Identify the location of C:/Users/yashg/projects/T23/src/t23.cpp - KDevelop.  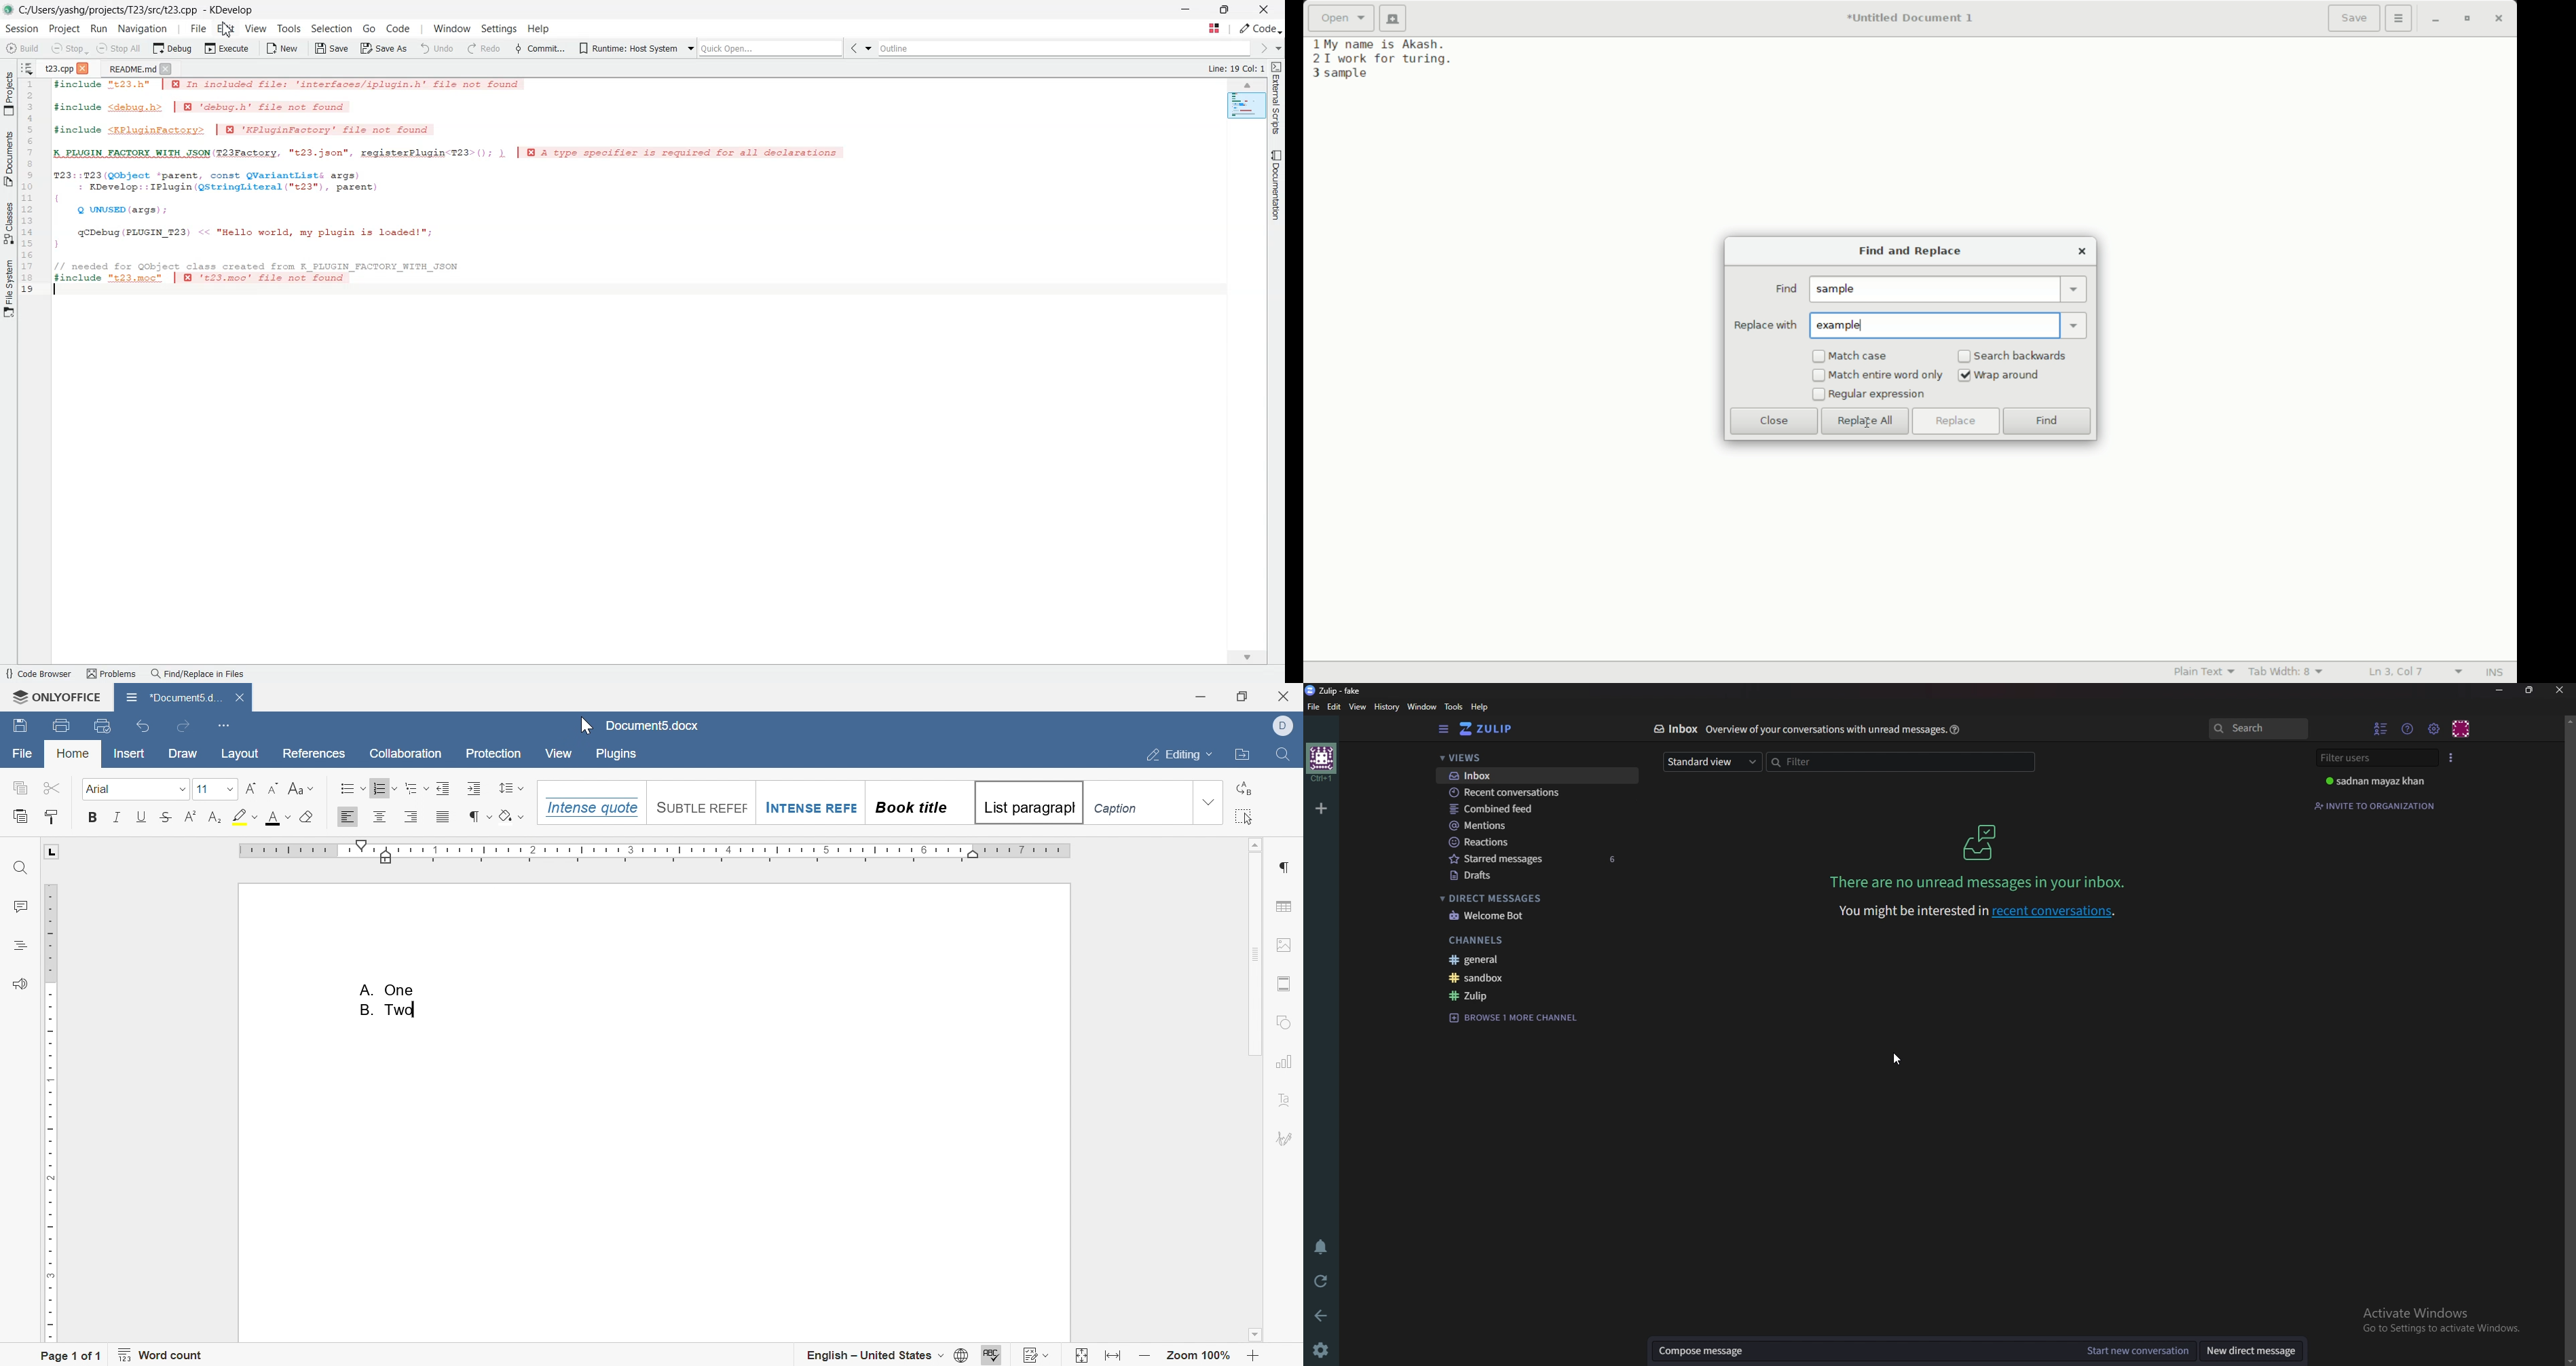
(139, 10).